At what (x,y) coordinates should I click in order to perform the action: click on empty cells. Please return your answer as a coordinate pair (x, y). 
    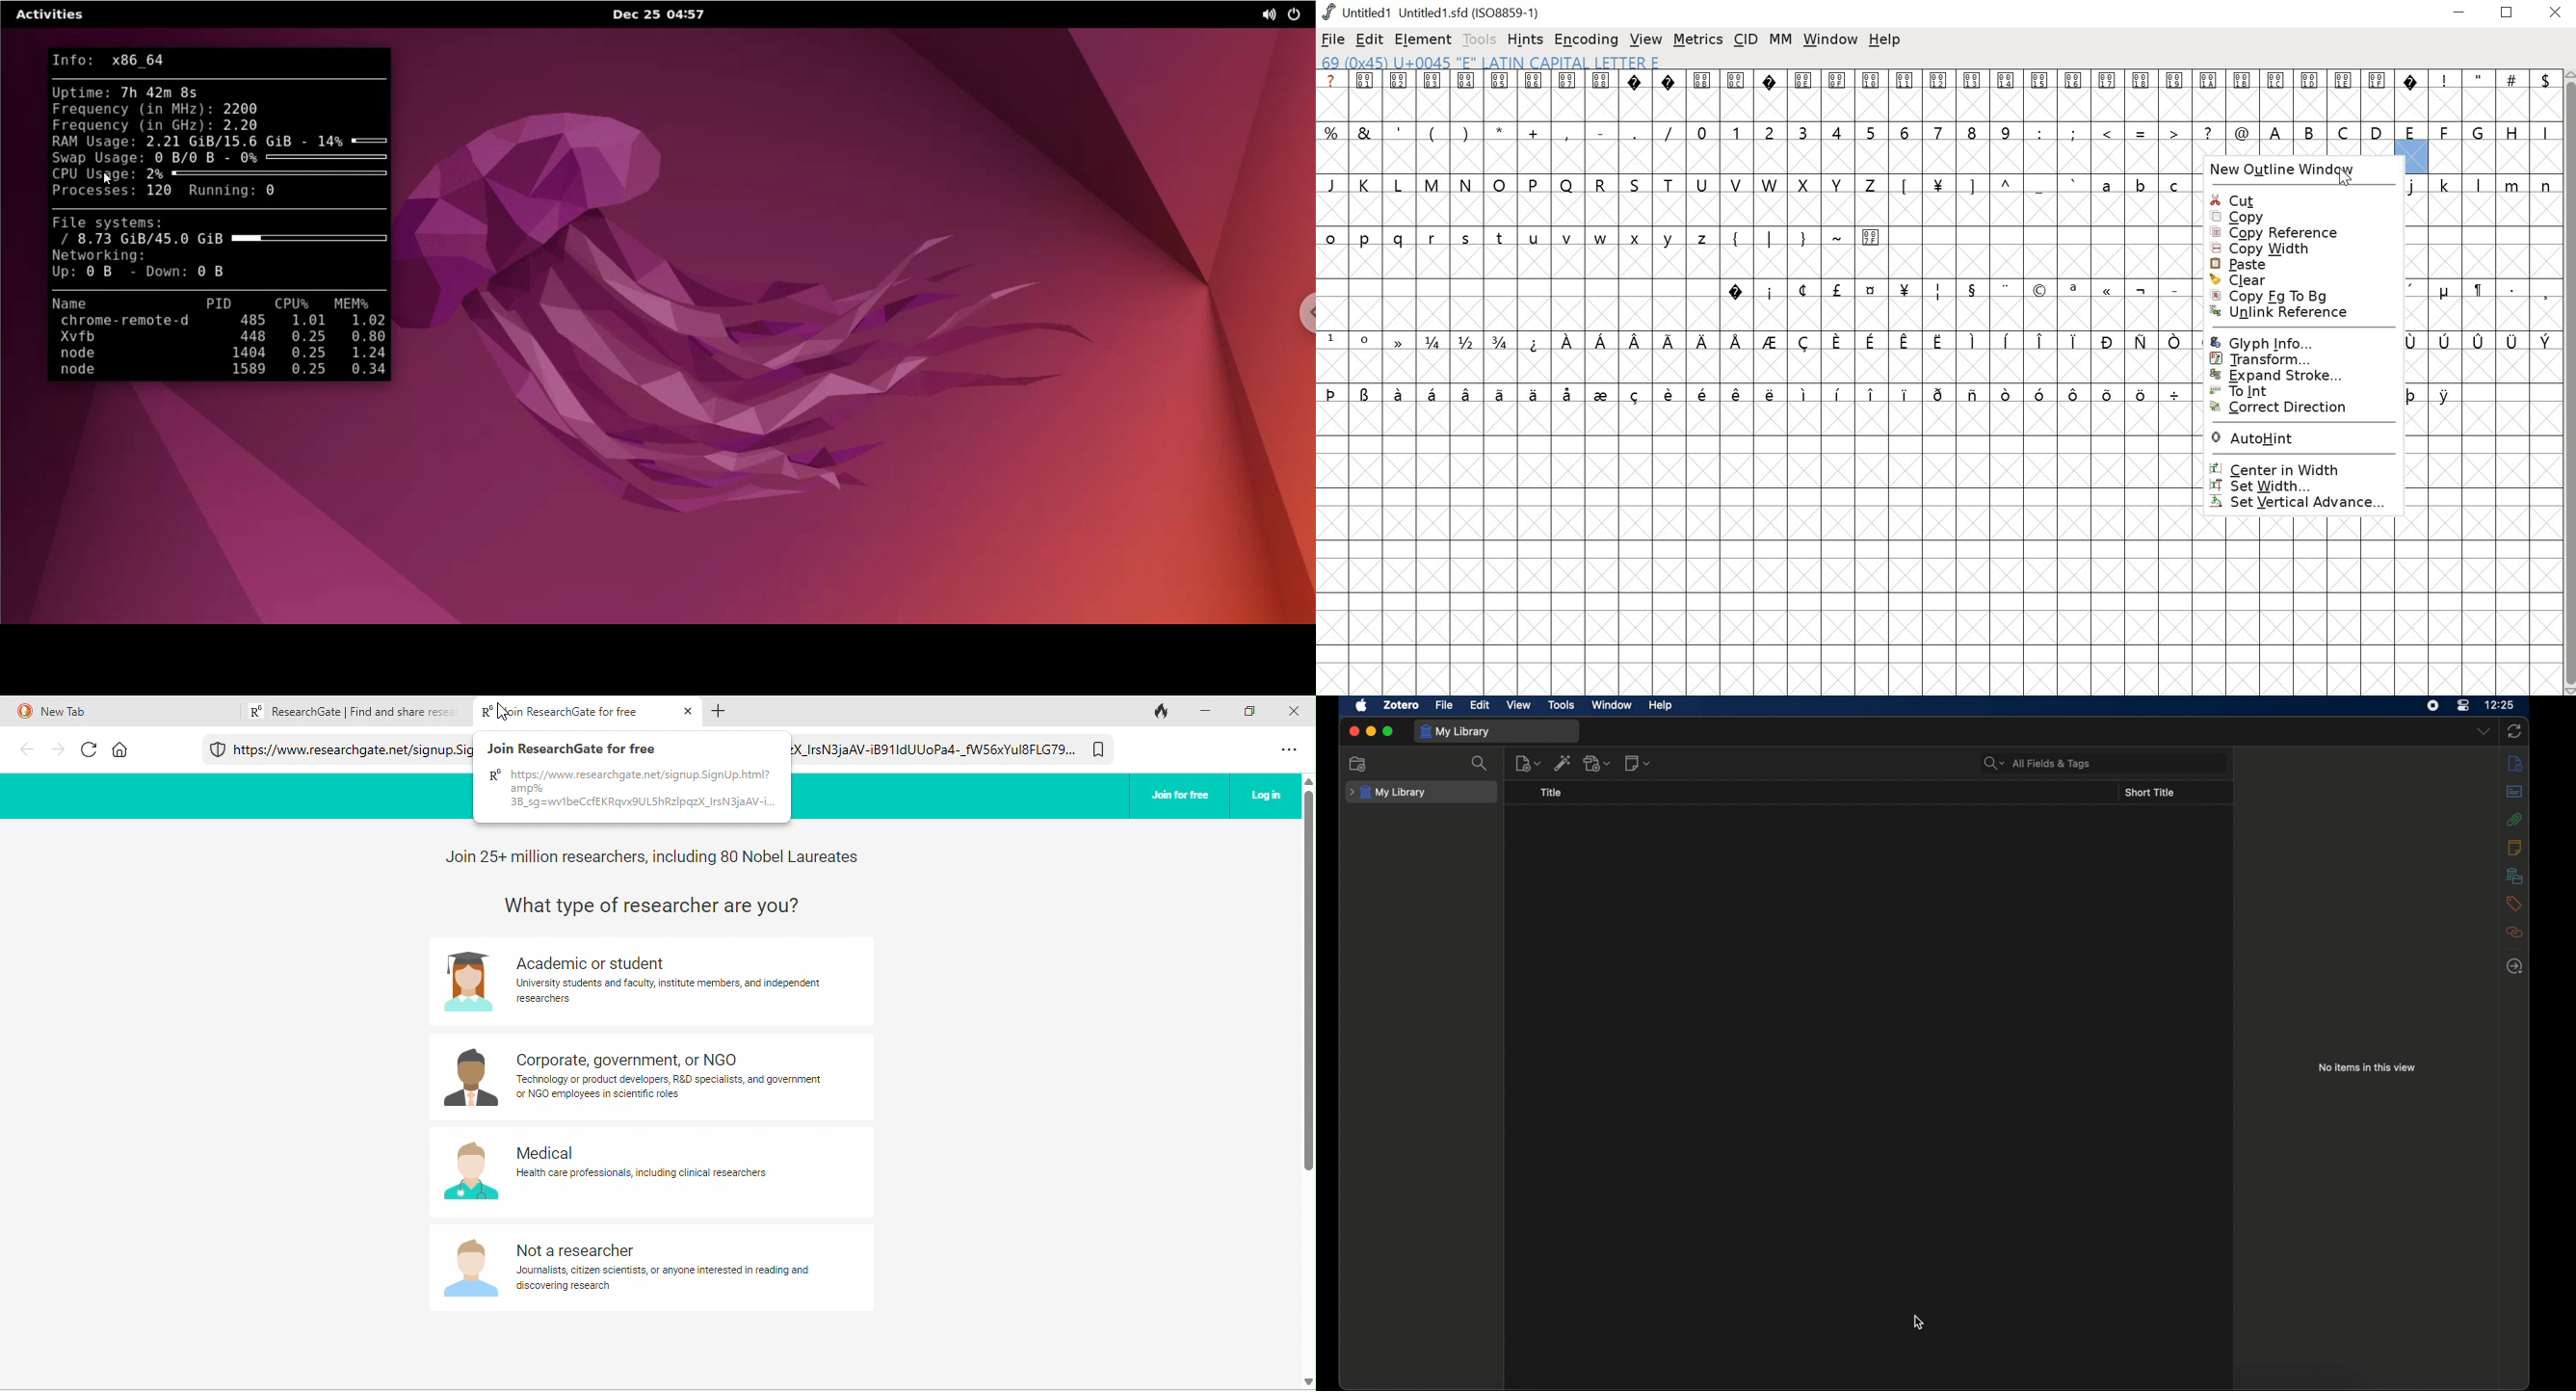
    Looking at the image, I should click on (2432, 461).